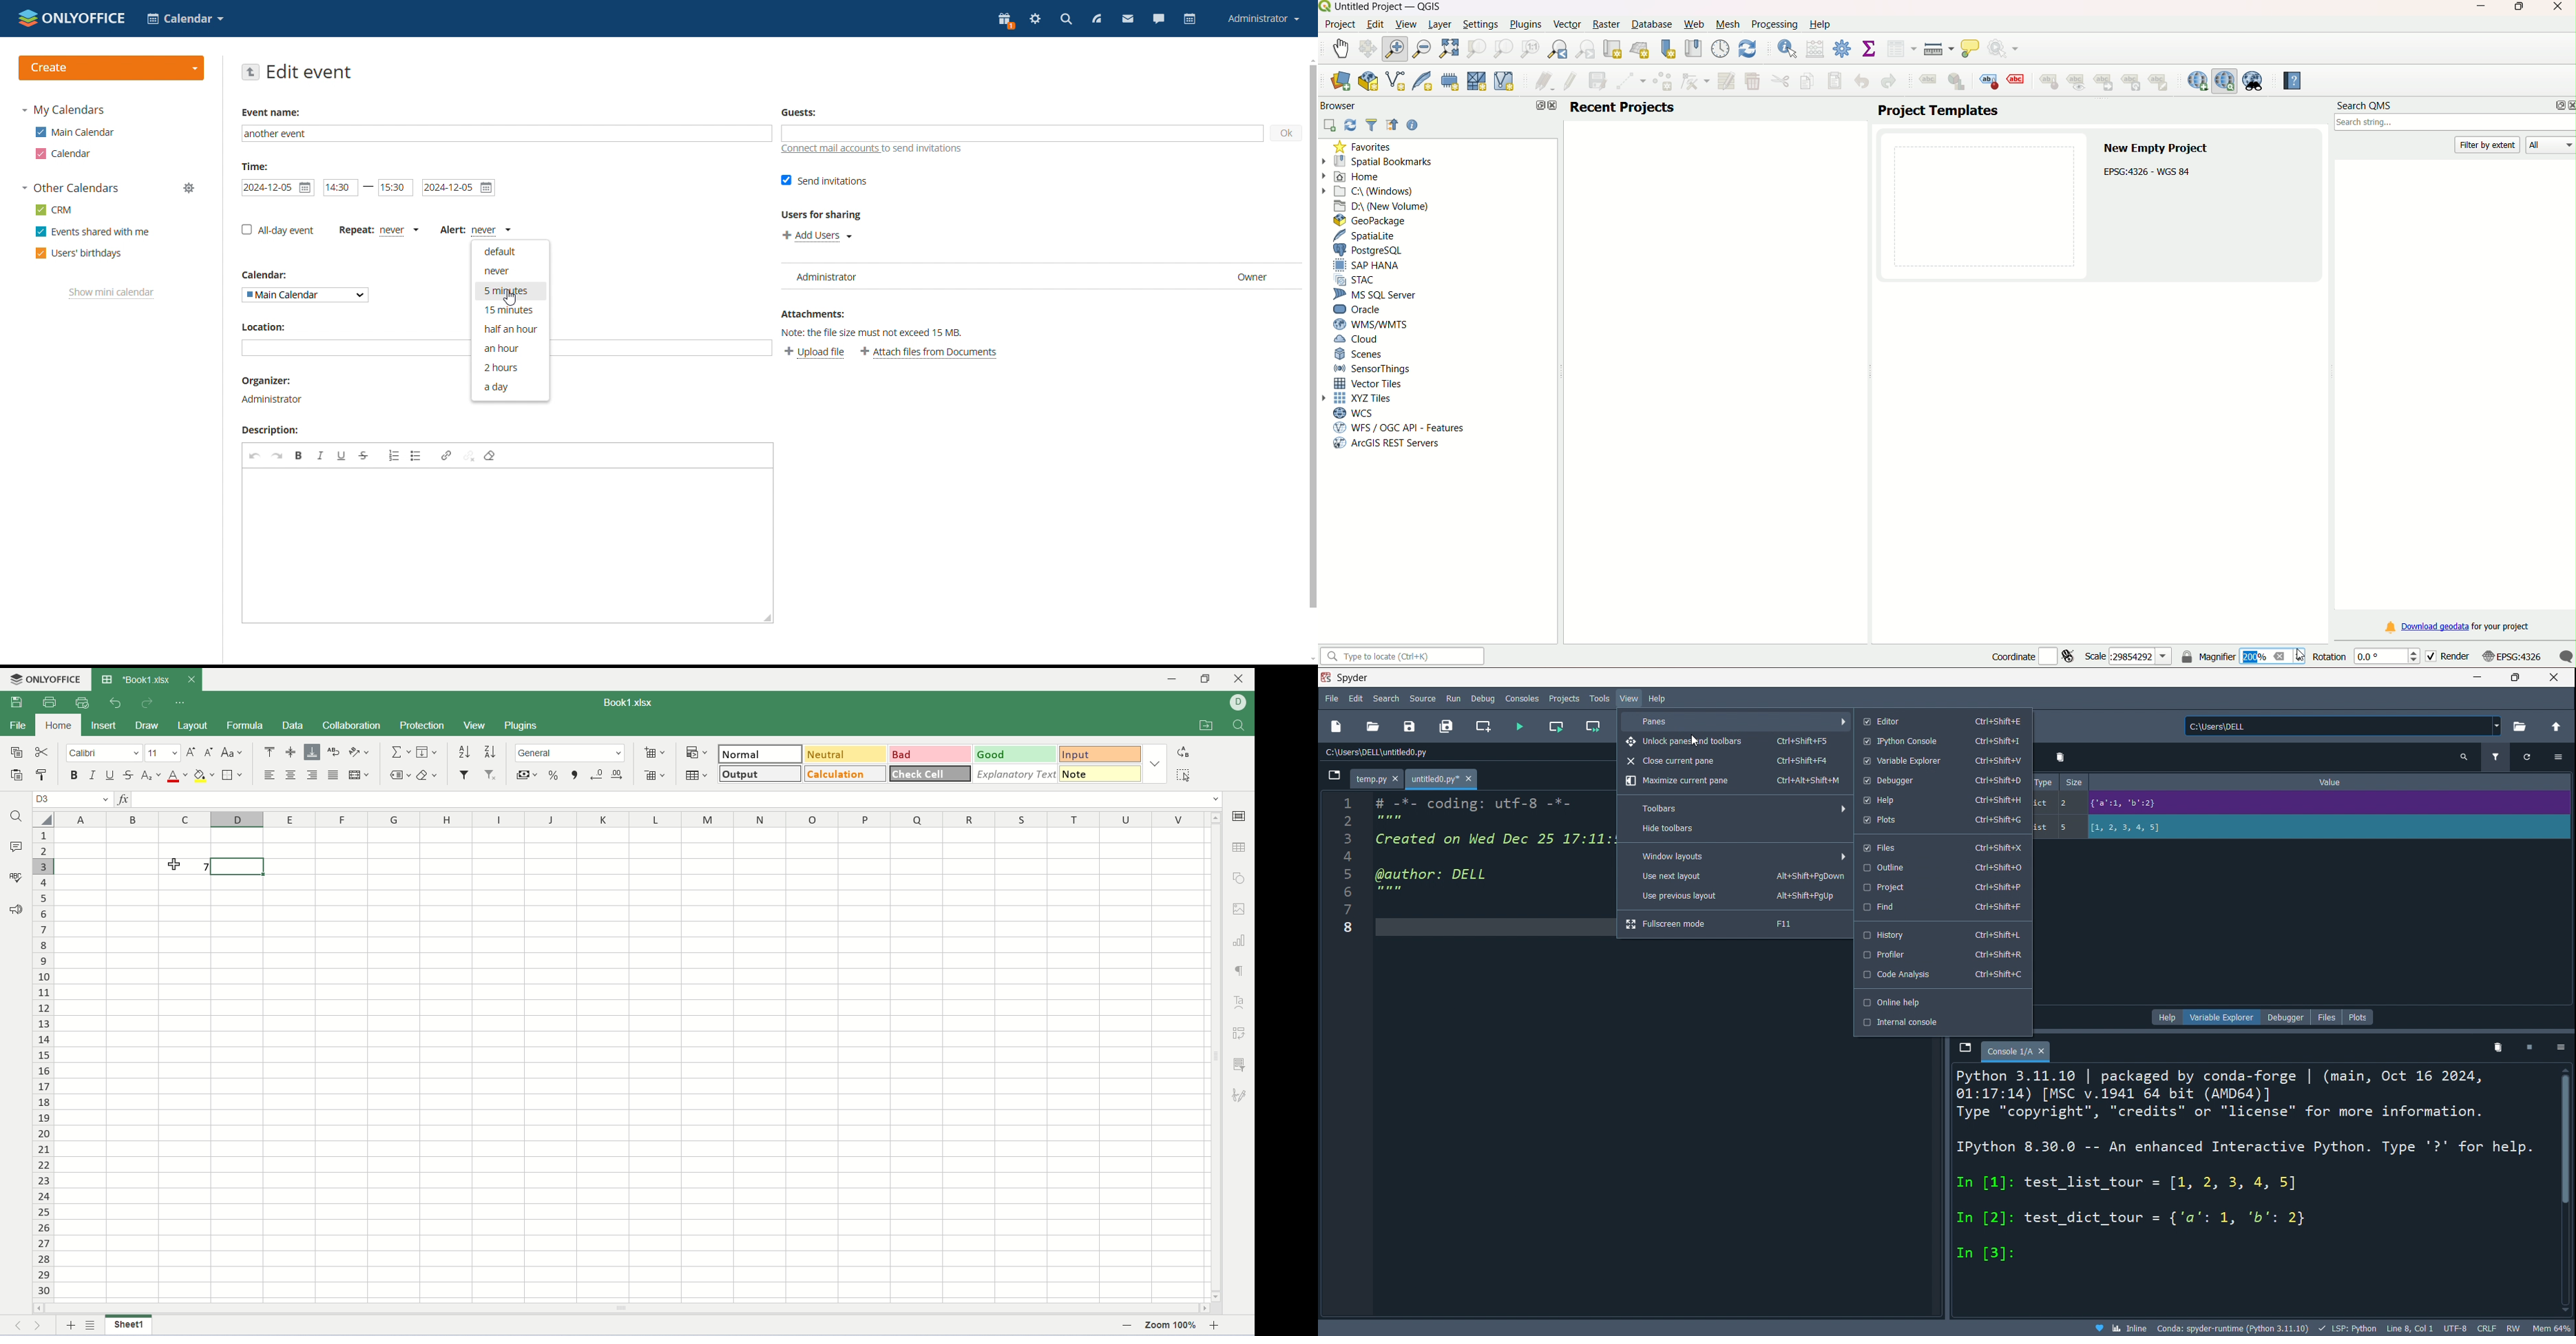 This screenshot has width=2576, height=1344. Describe the element at coordinates (1940, 720) in the screenshot. I see `editor` at that location.